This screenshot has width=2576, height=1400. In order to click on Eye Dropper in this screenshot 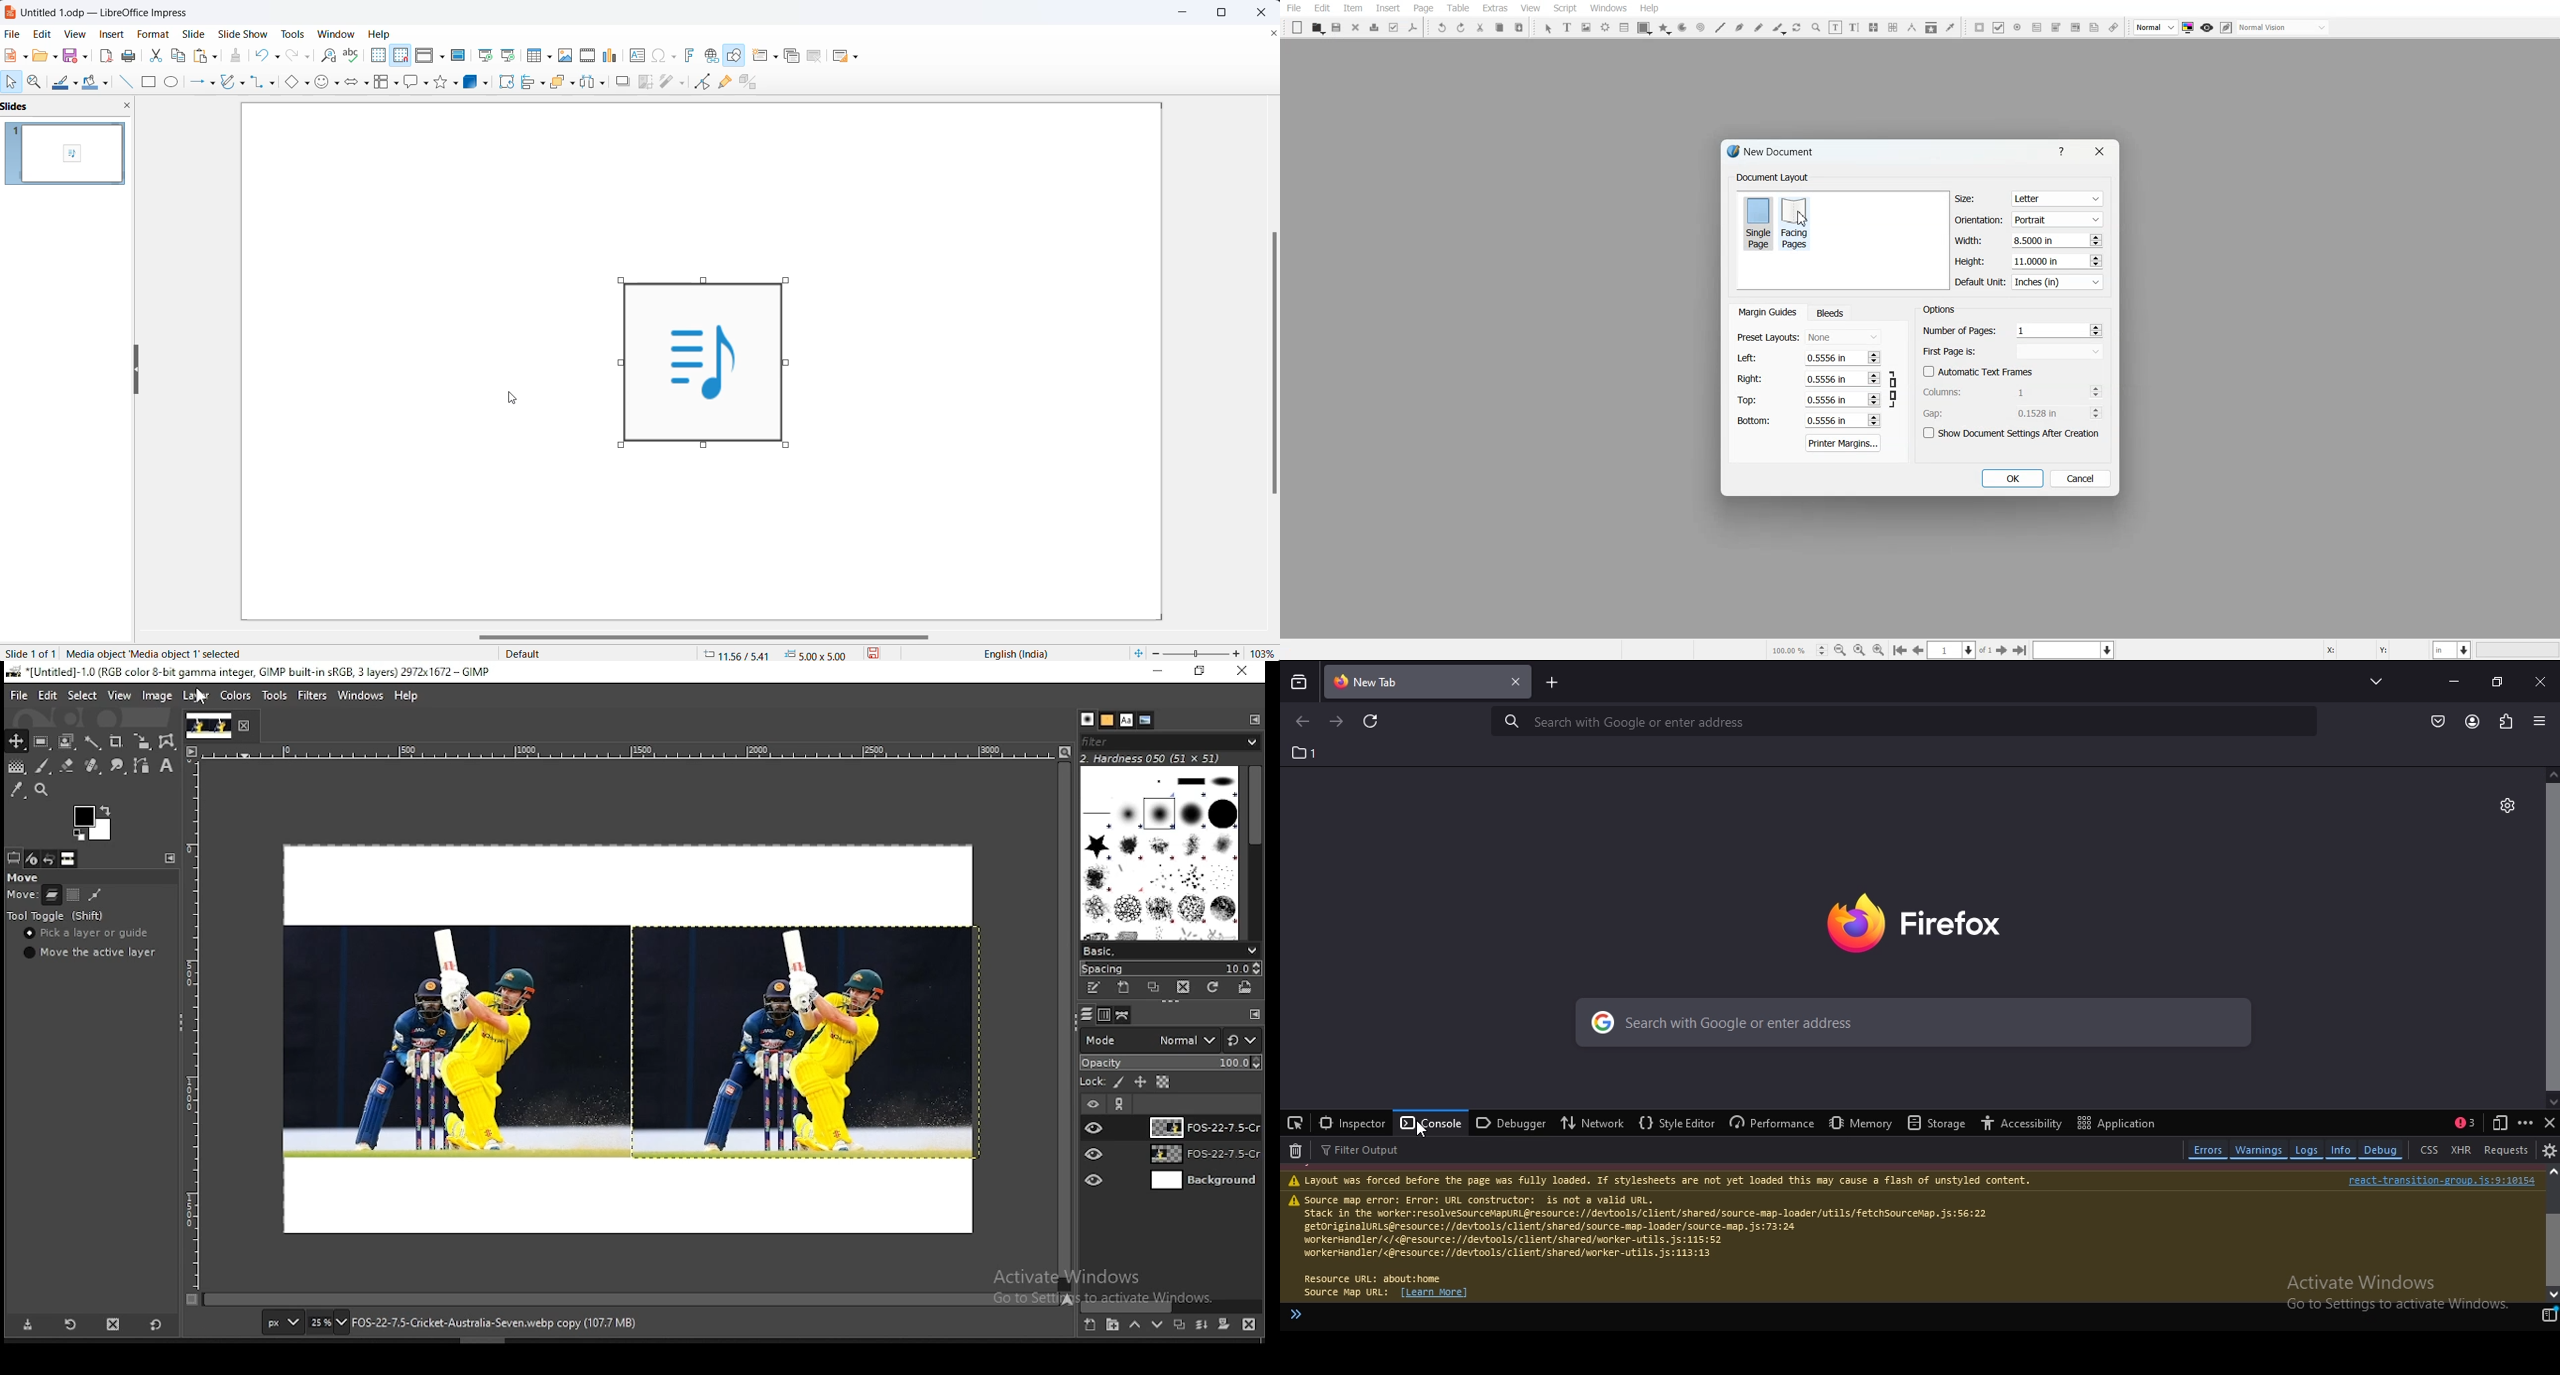, I will do `click(1950, 27)`.